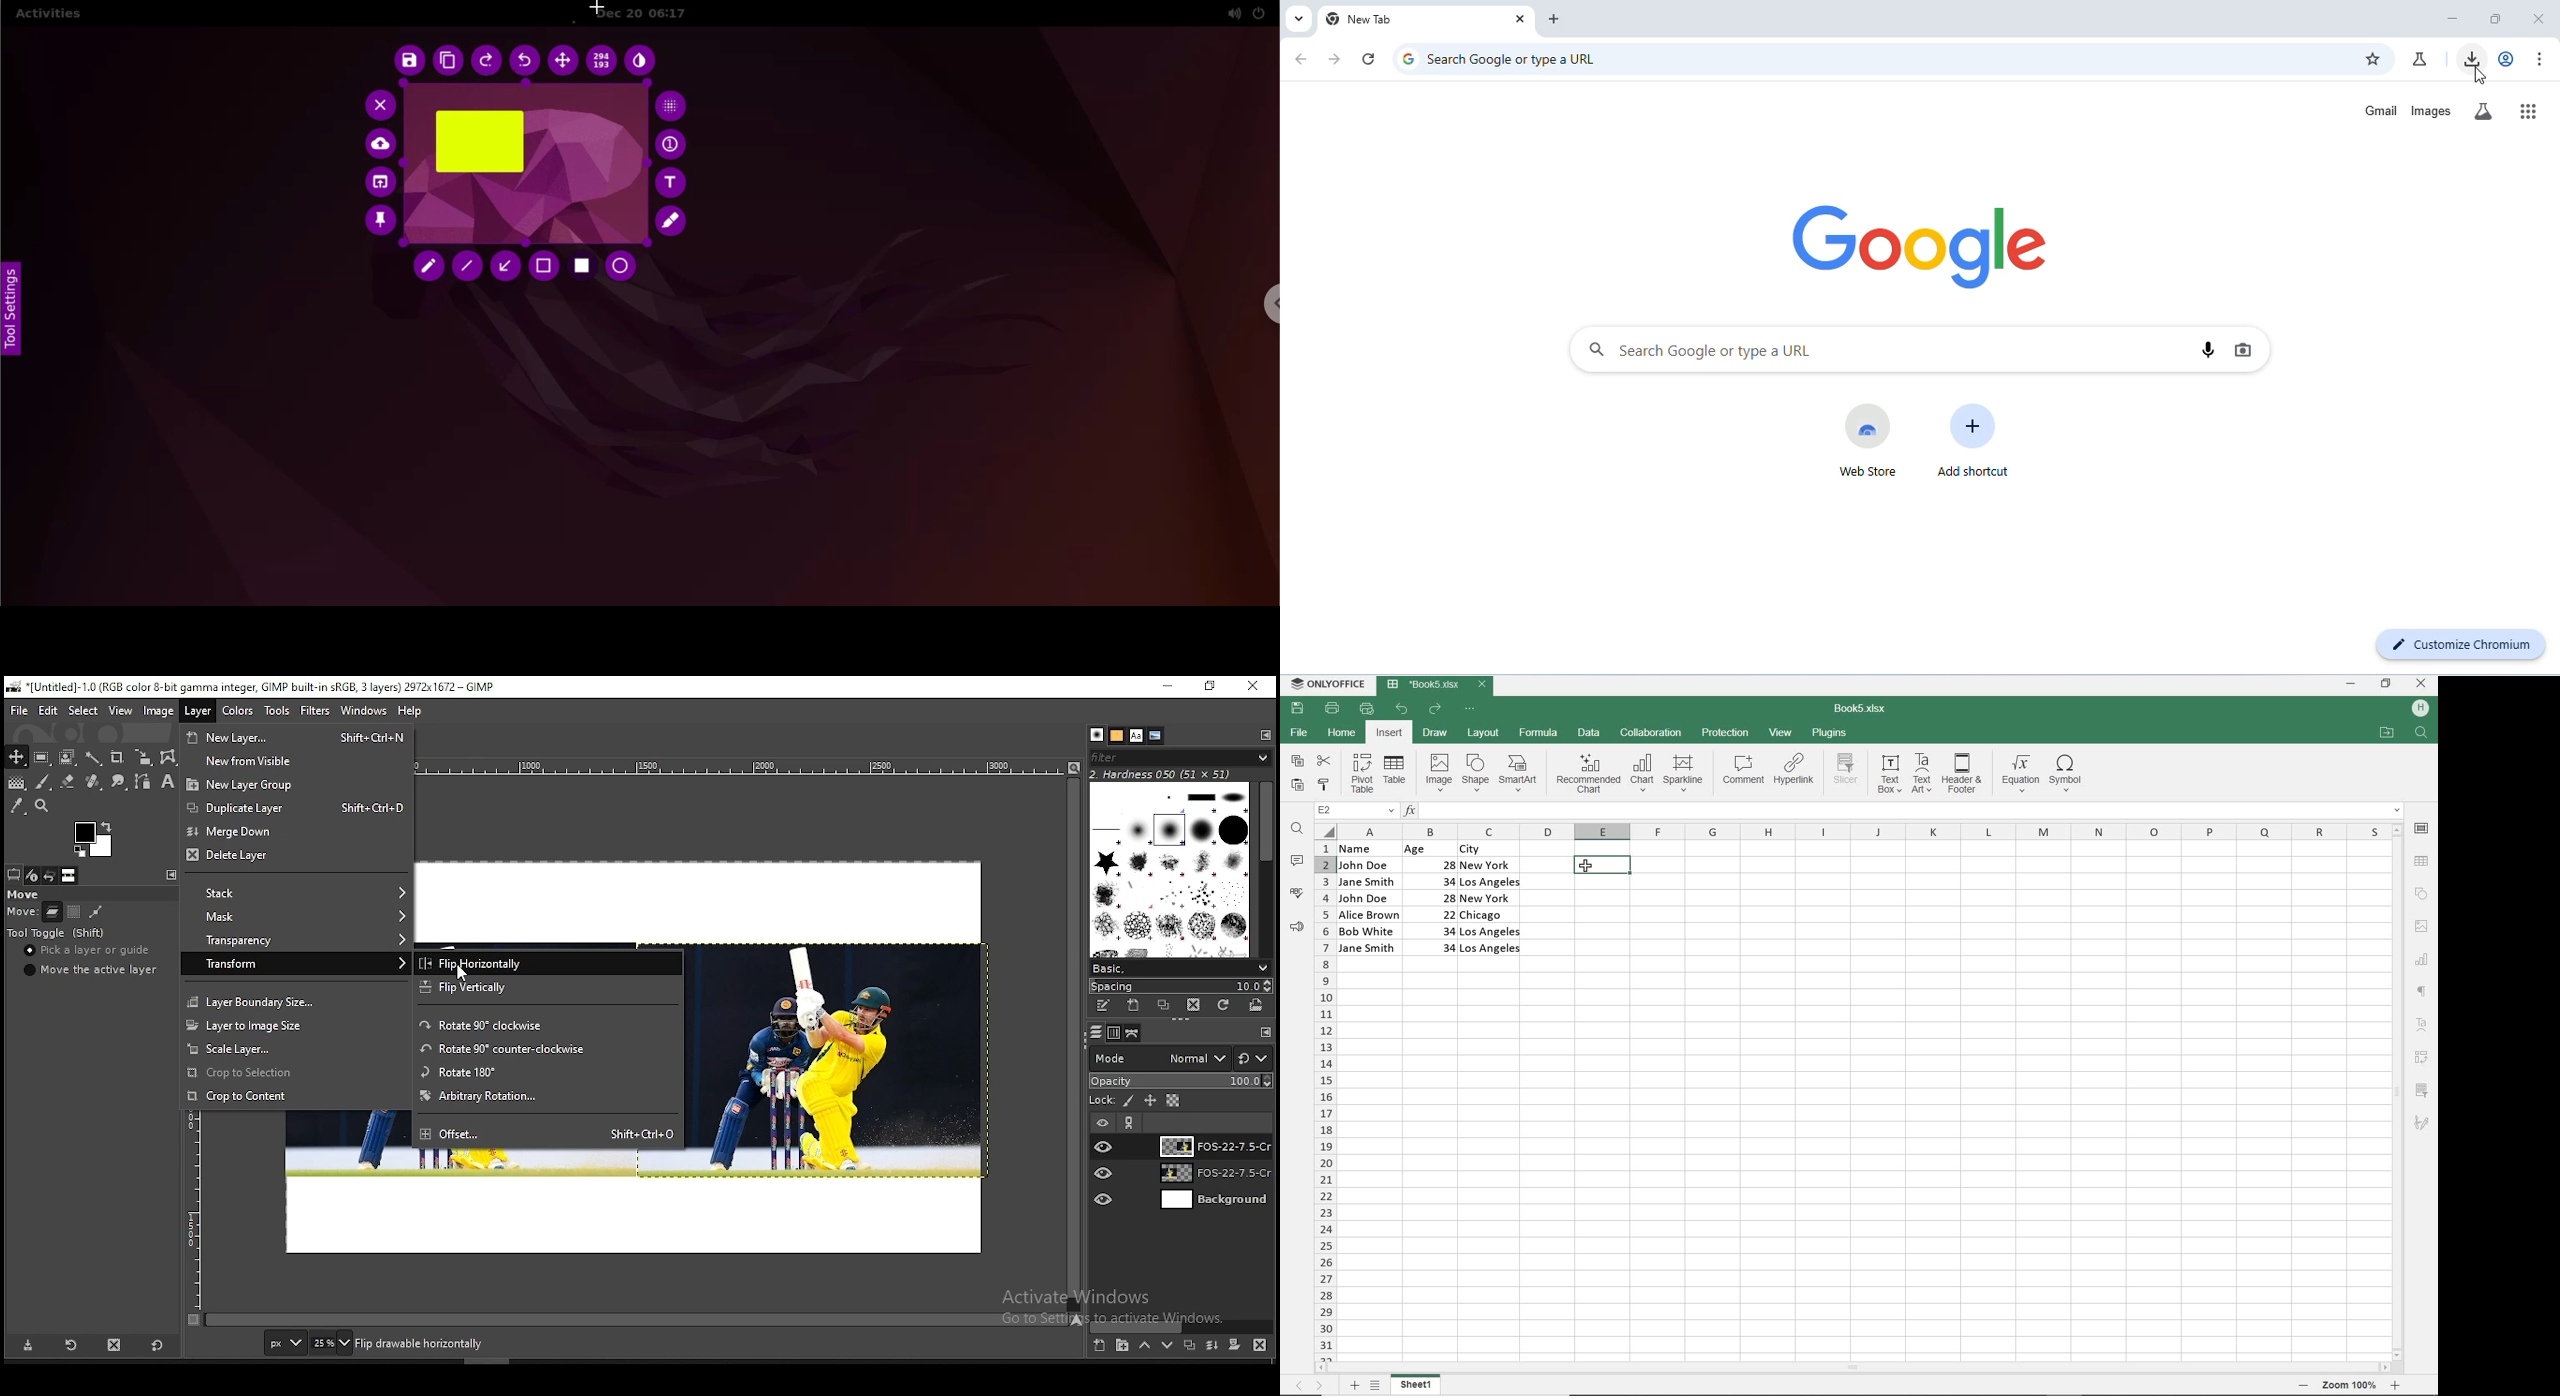  What do you see at coordinates (298, 783) in the screenshot?
I see `new layer group` at bounding box center [298, 783].